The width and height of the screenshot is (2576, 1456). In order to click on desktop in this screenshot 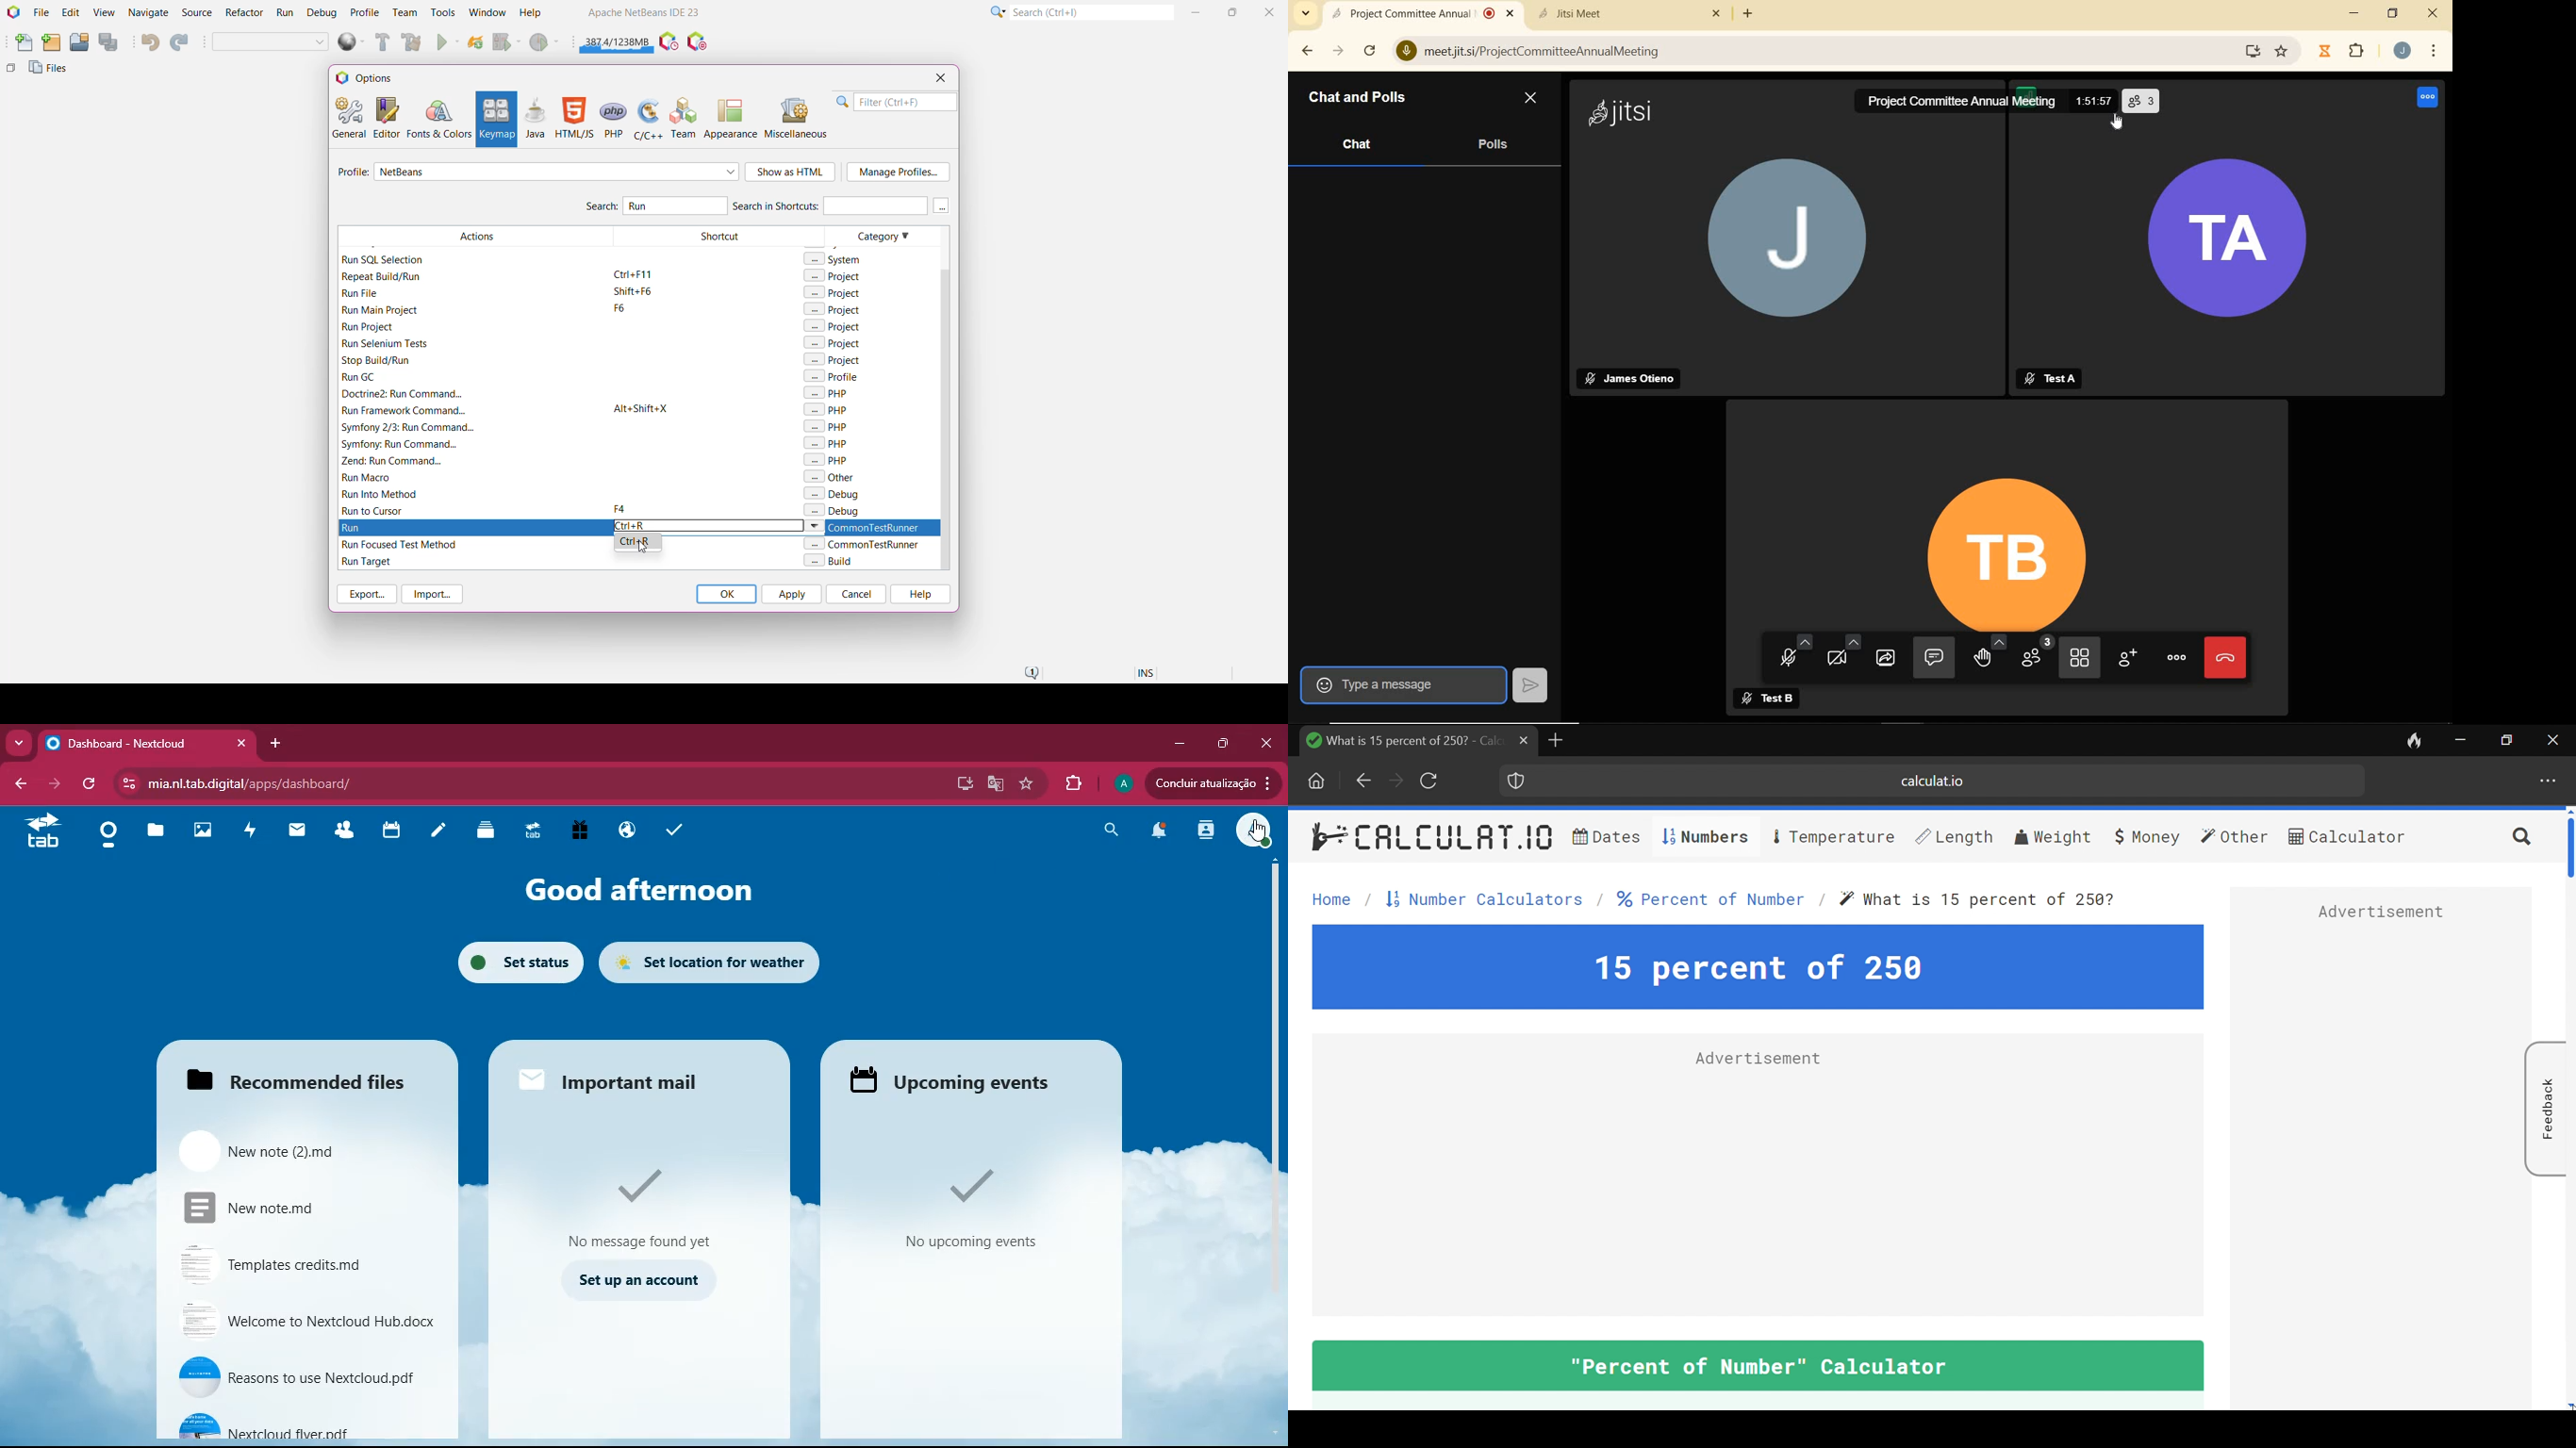, I will do `click(960, 784)`.